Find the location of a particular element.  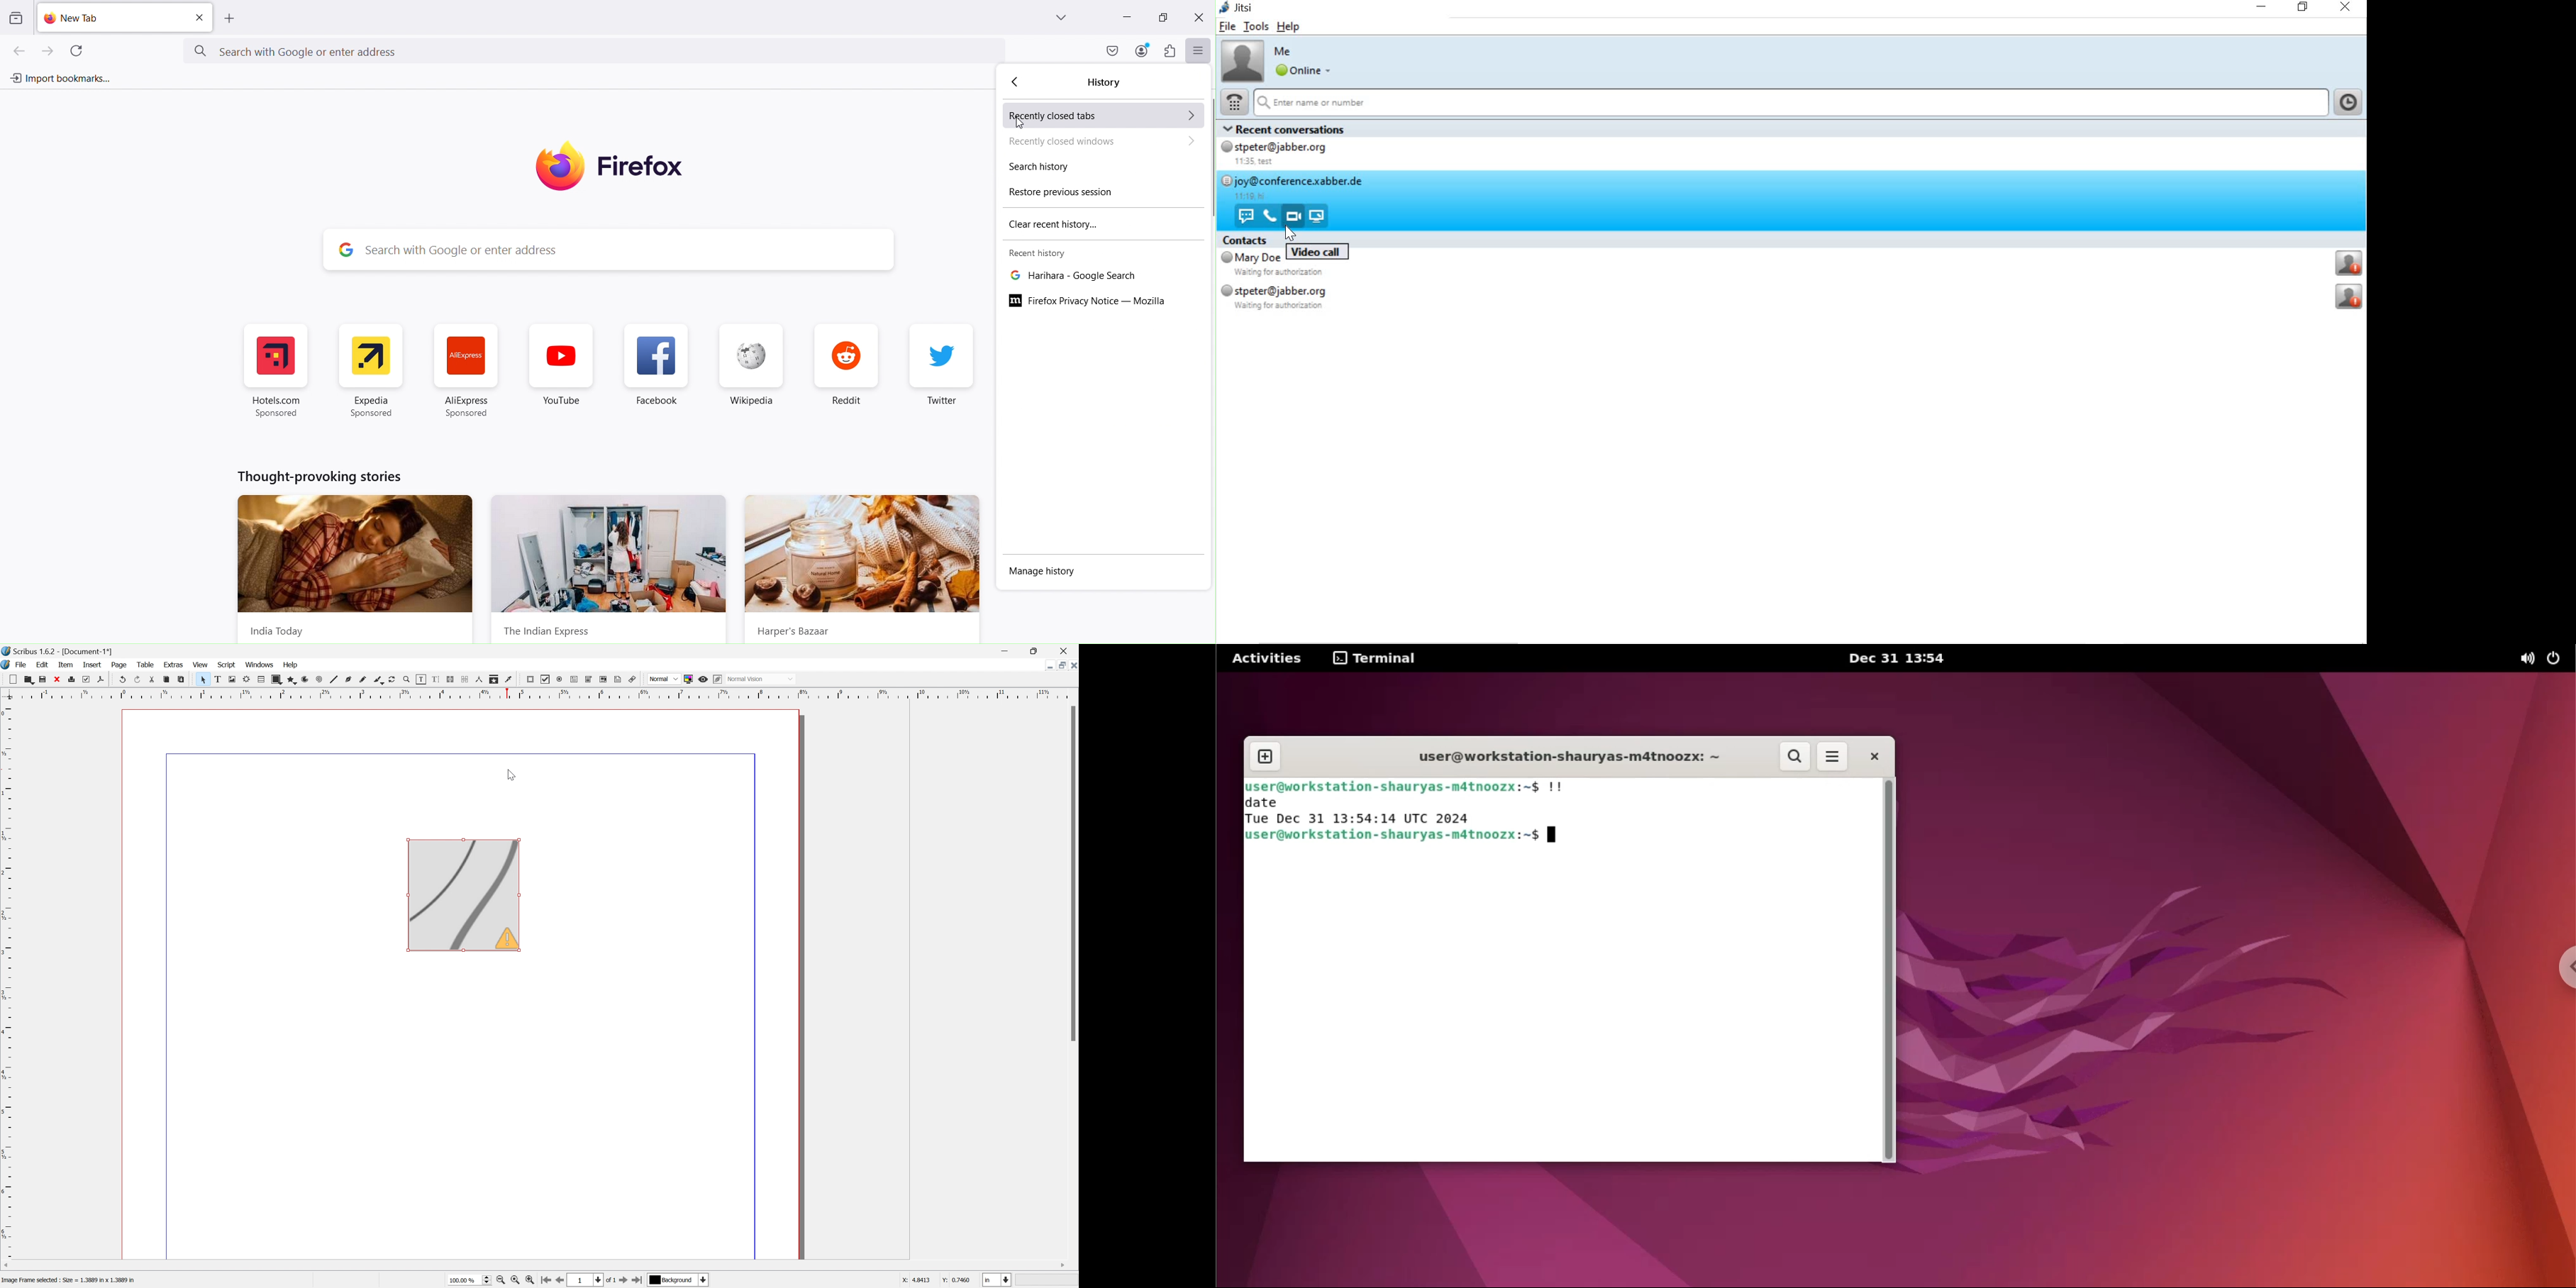

Manage history is located at coordinates (1092, 574).